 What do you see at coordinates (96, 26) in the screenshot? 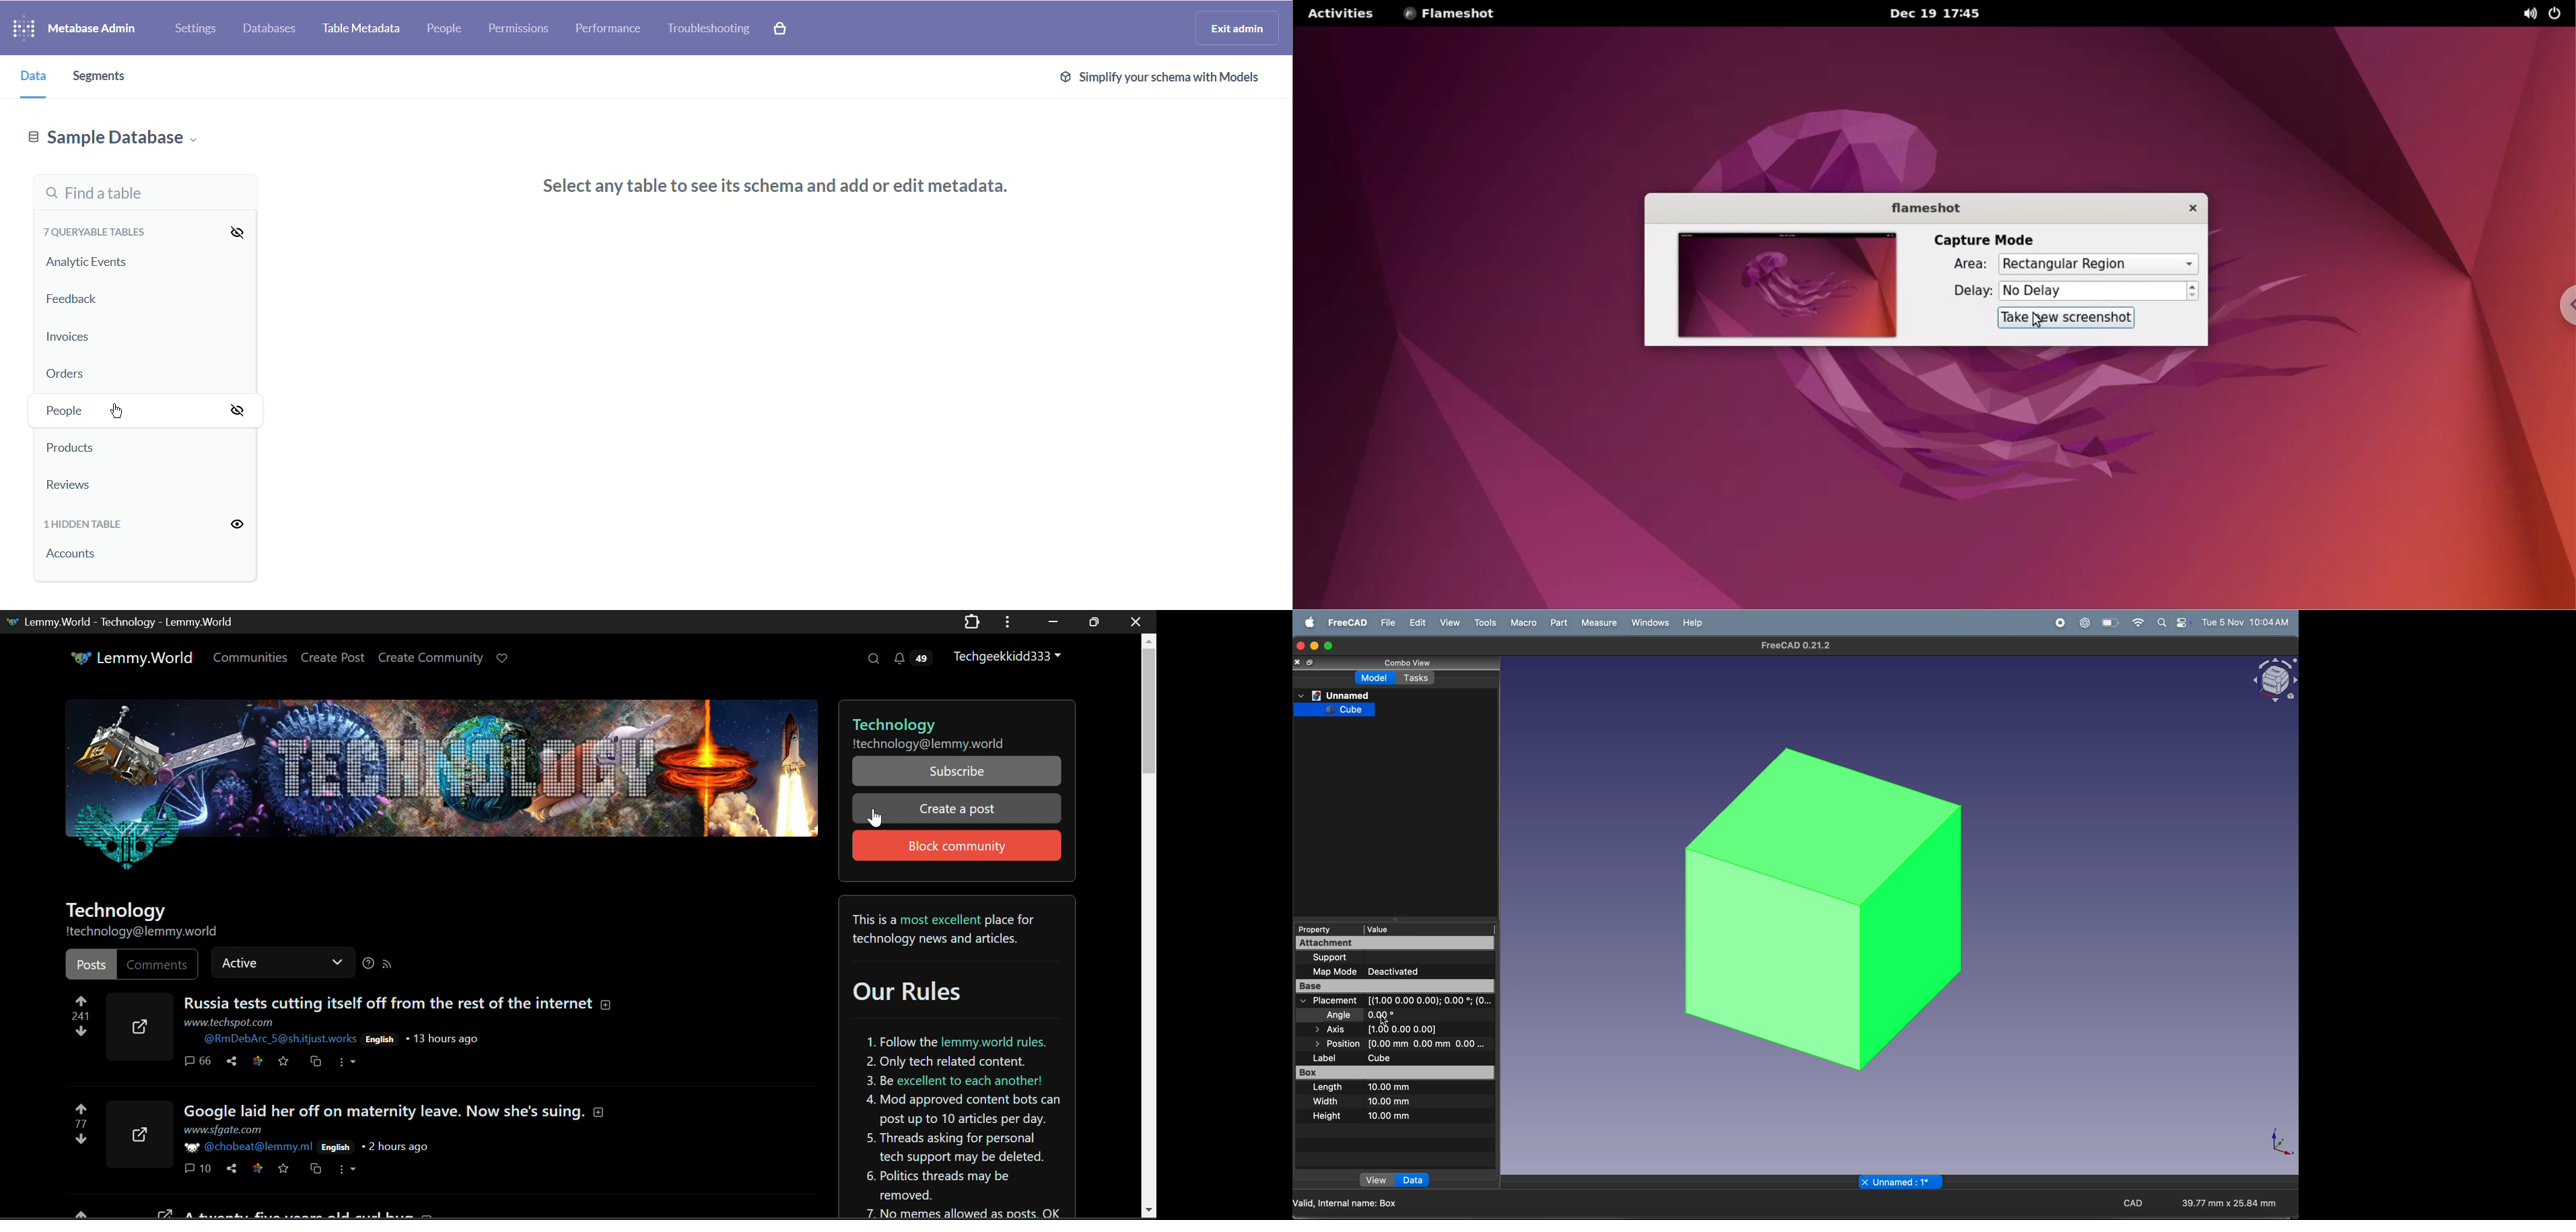
I see `Metabase admin` at bounding box center [96, 26].